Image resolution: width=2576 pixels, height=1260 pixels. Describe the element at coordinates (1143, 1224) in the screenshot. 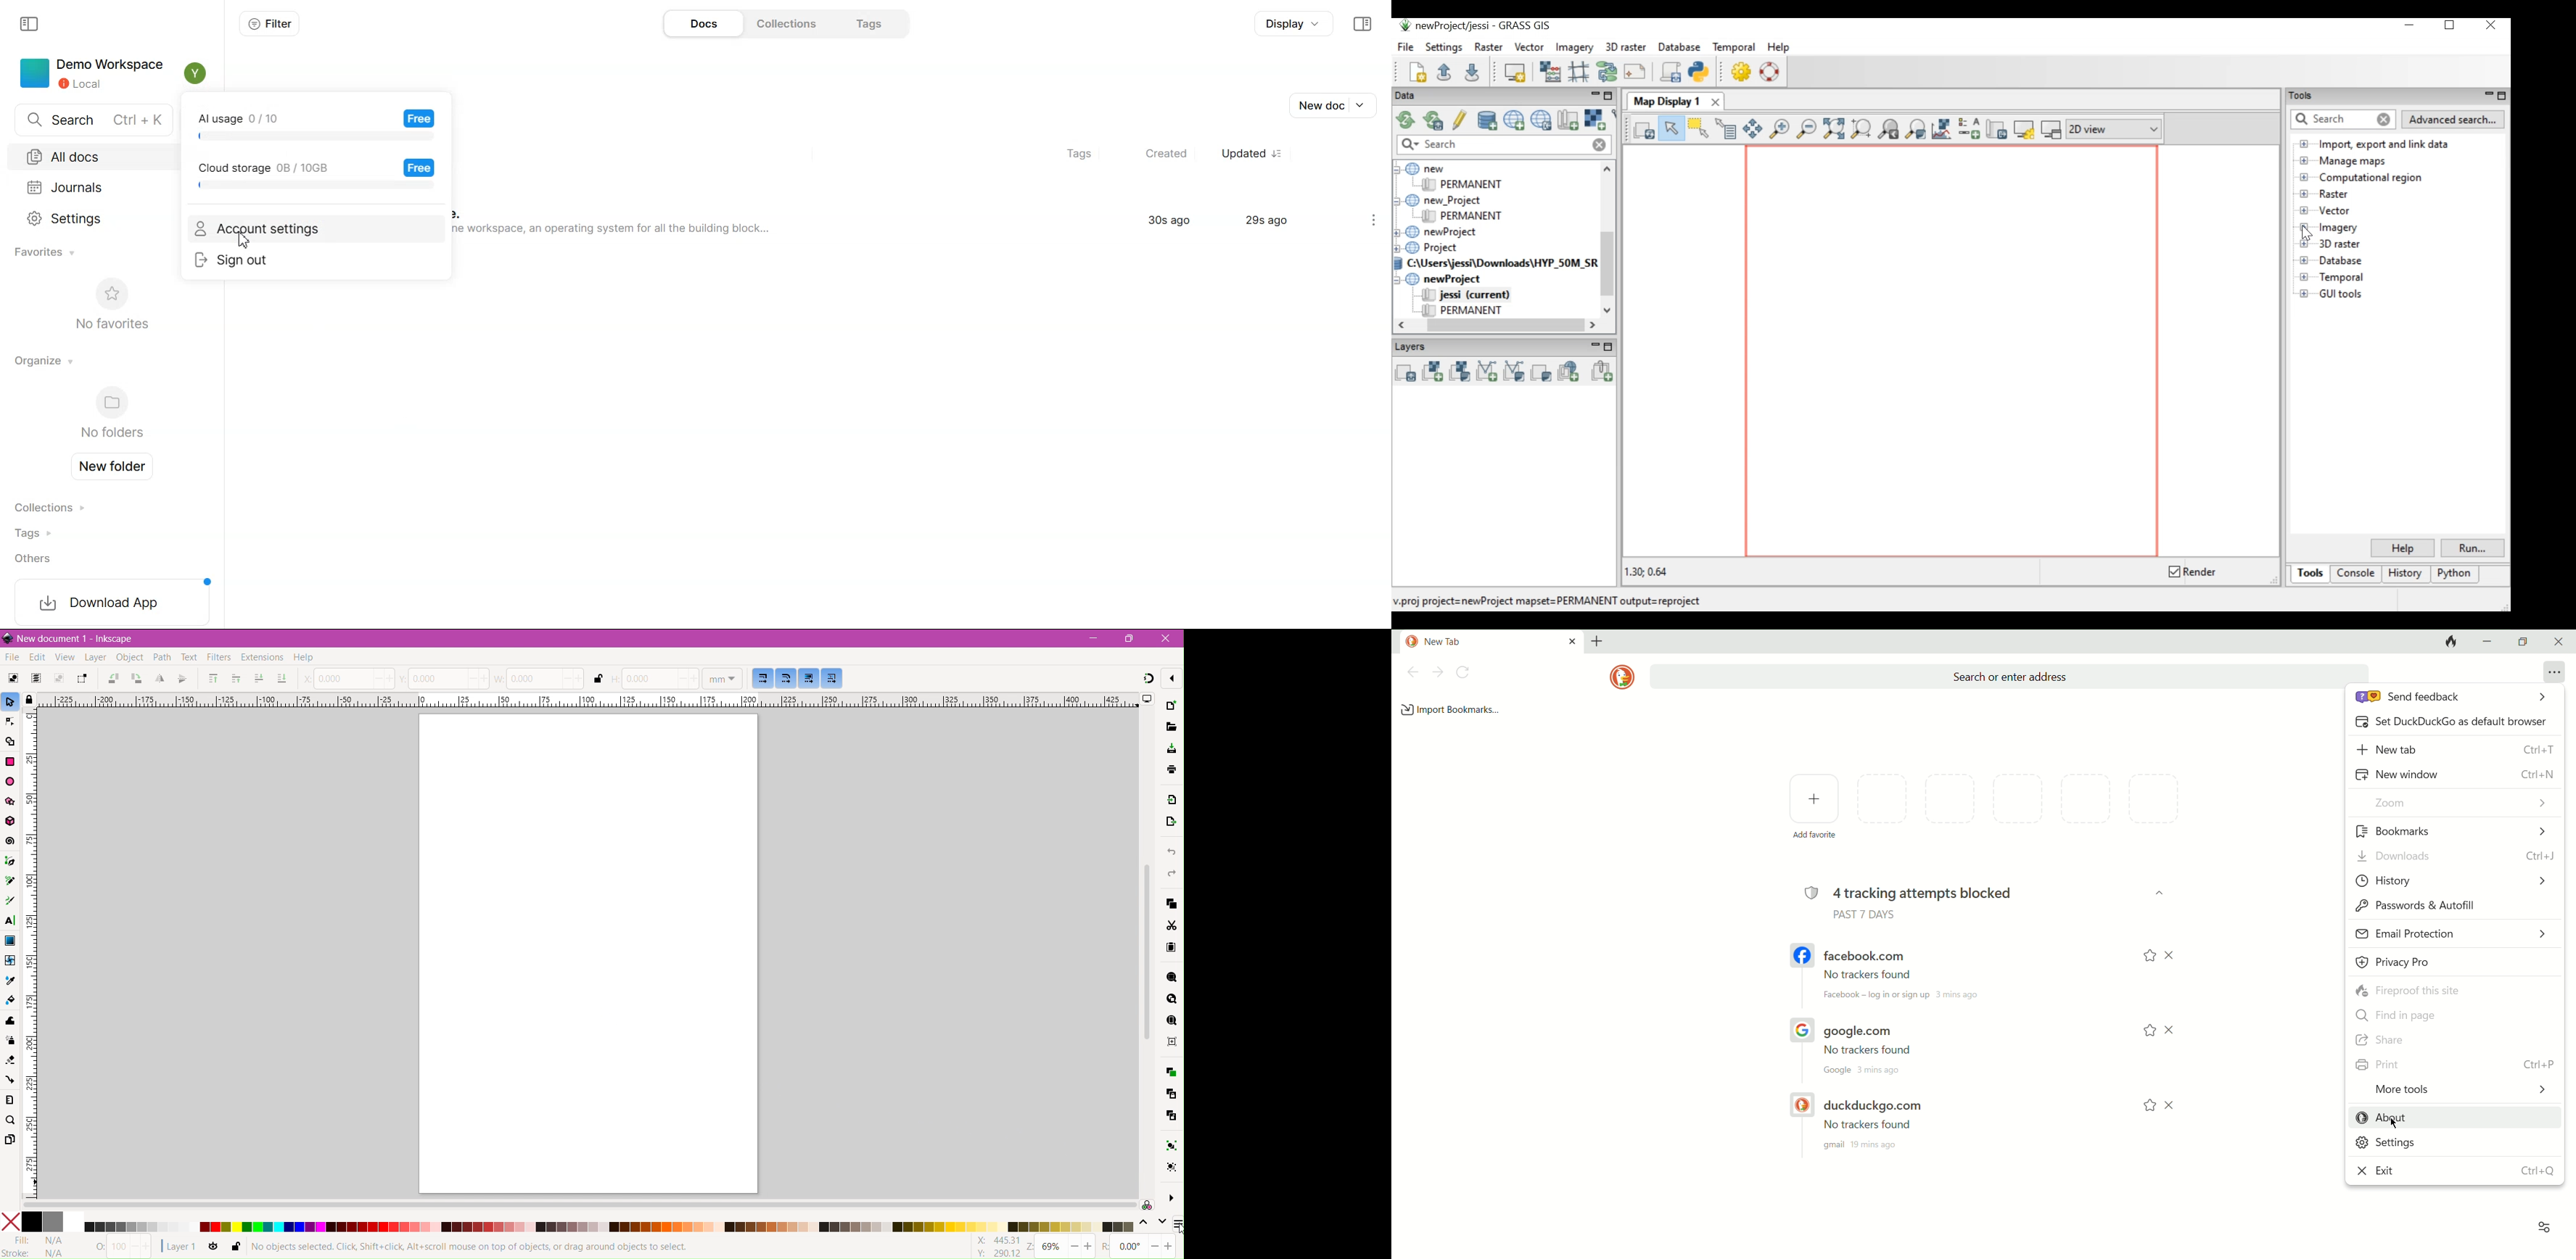

I see `Go up one level` at that location.